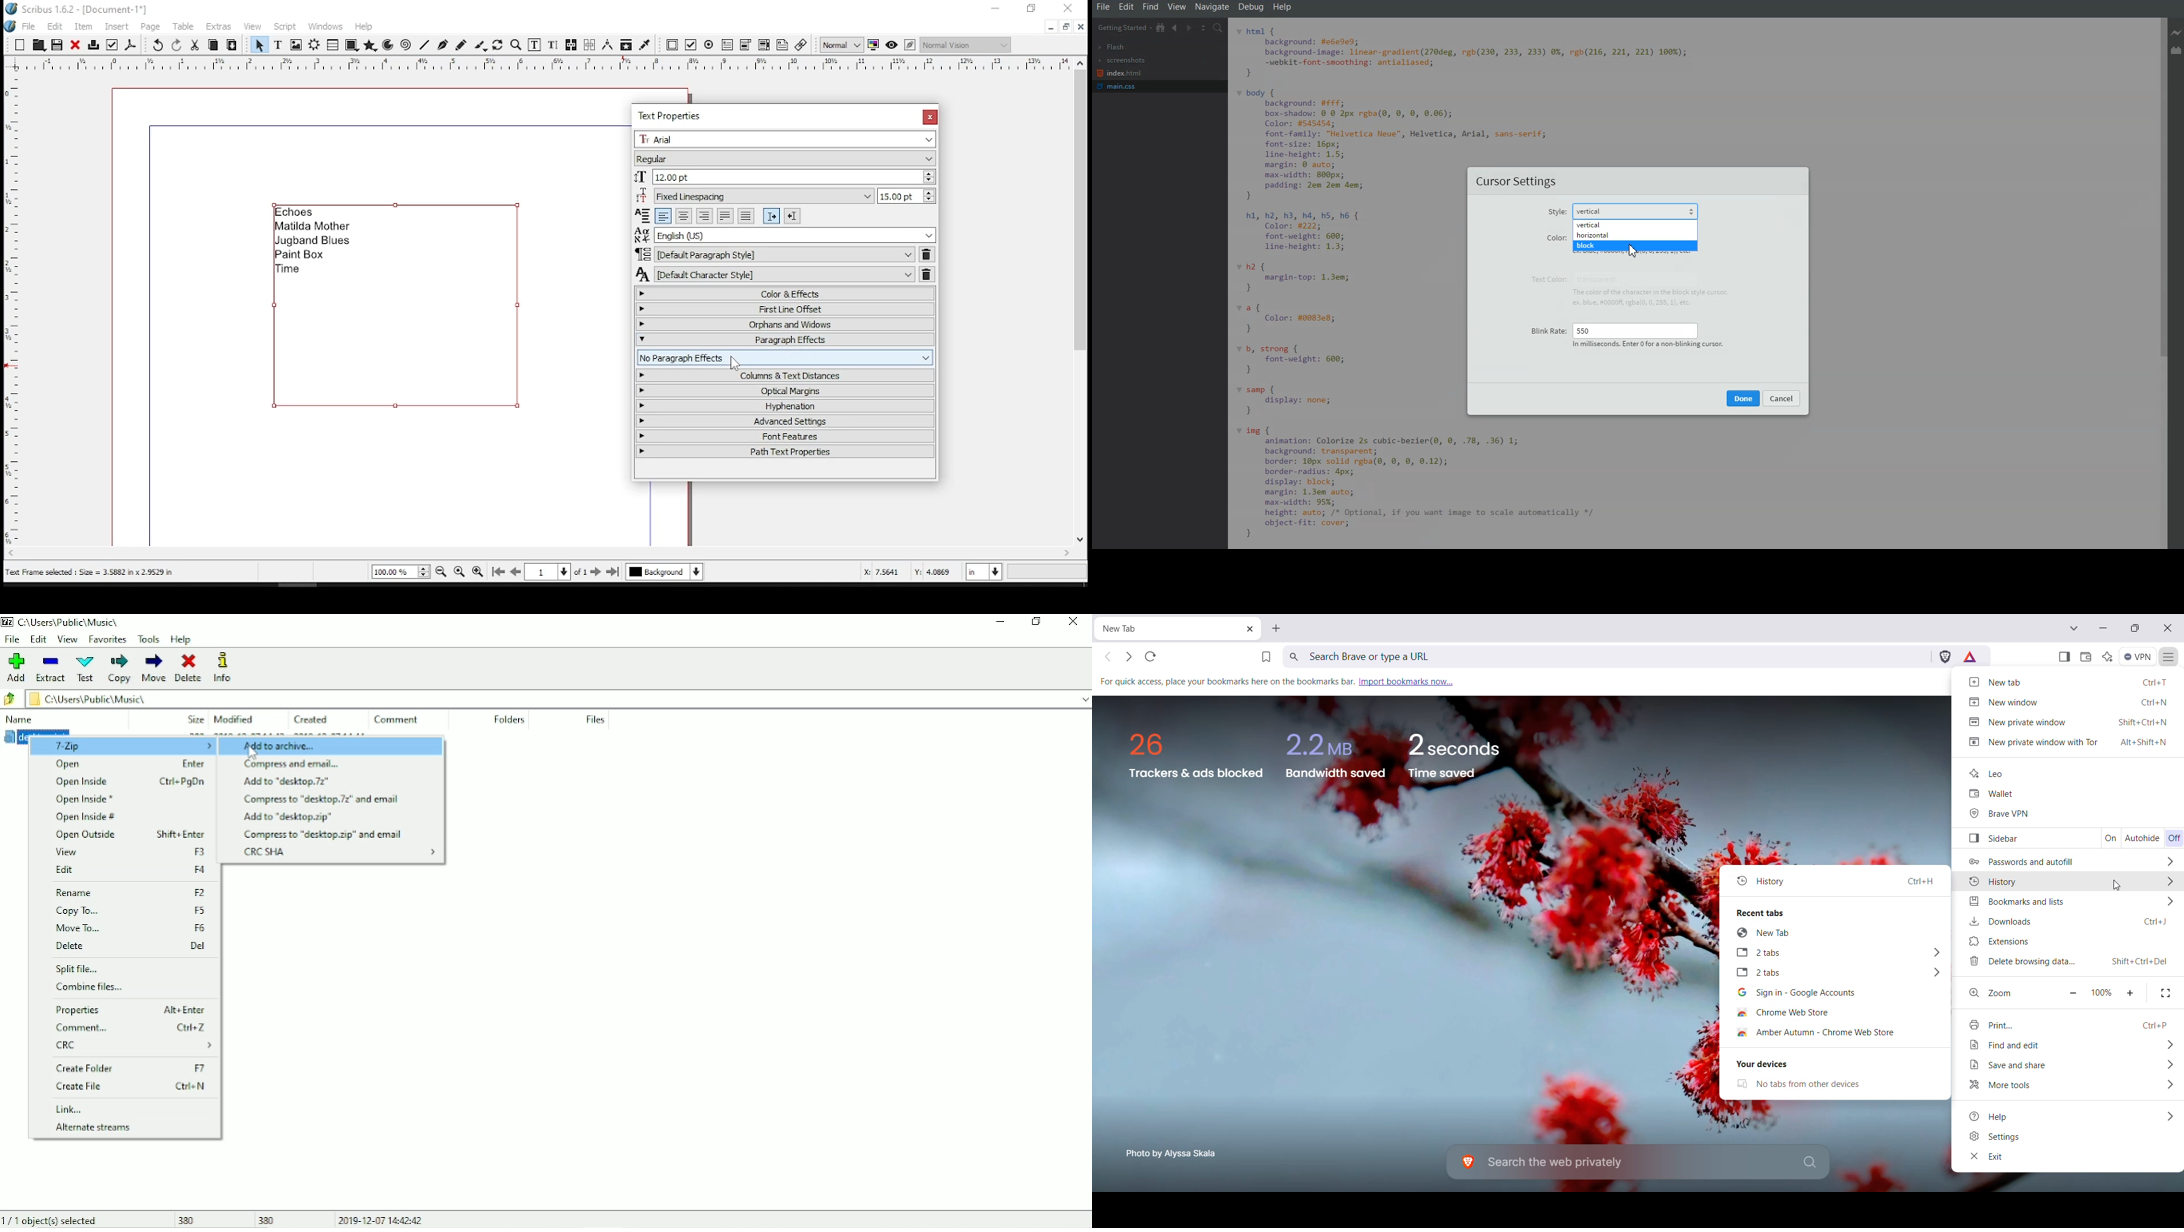 The image size is (2184, 1232). I want to click on , so click(644, 215).